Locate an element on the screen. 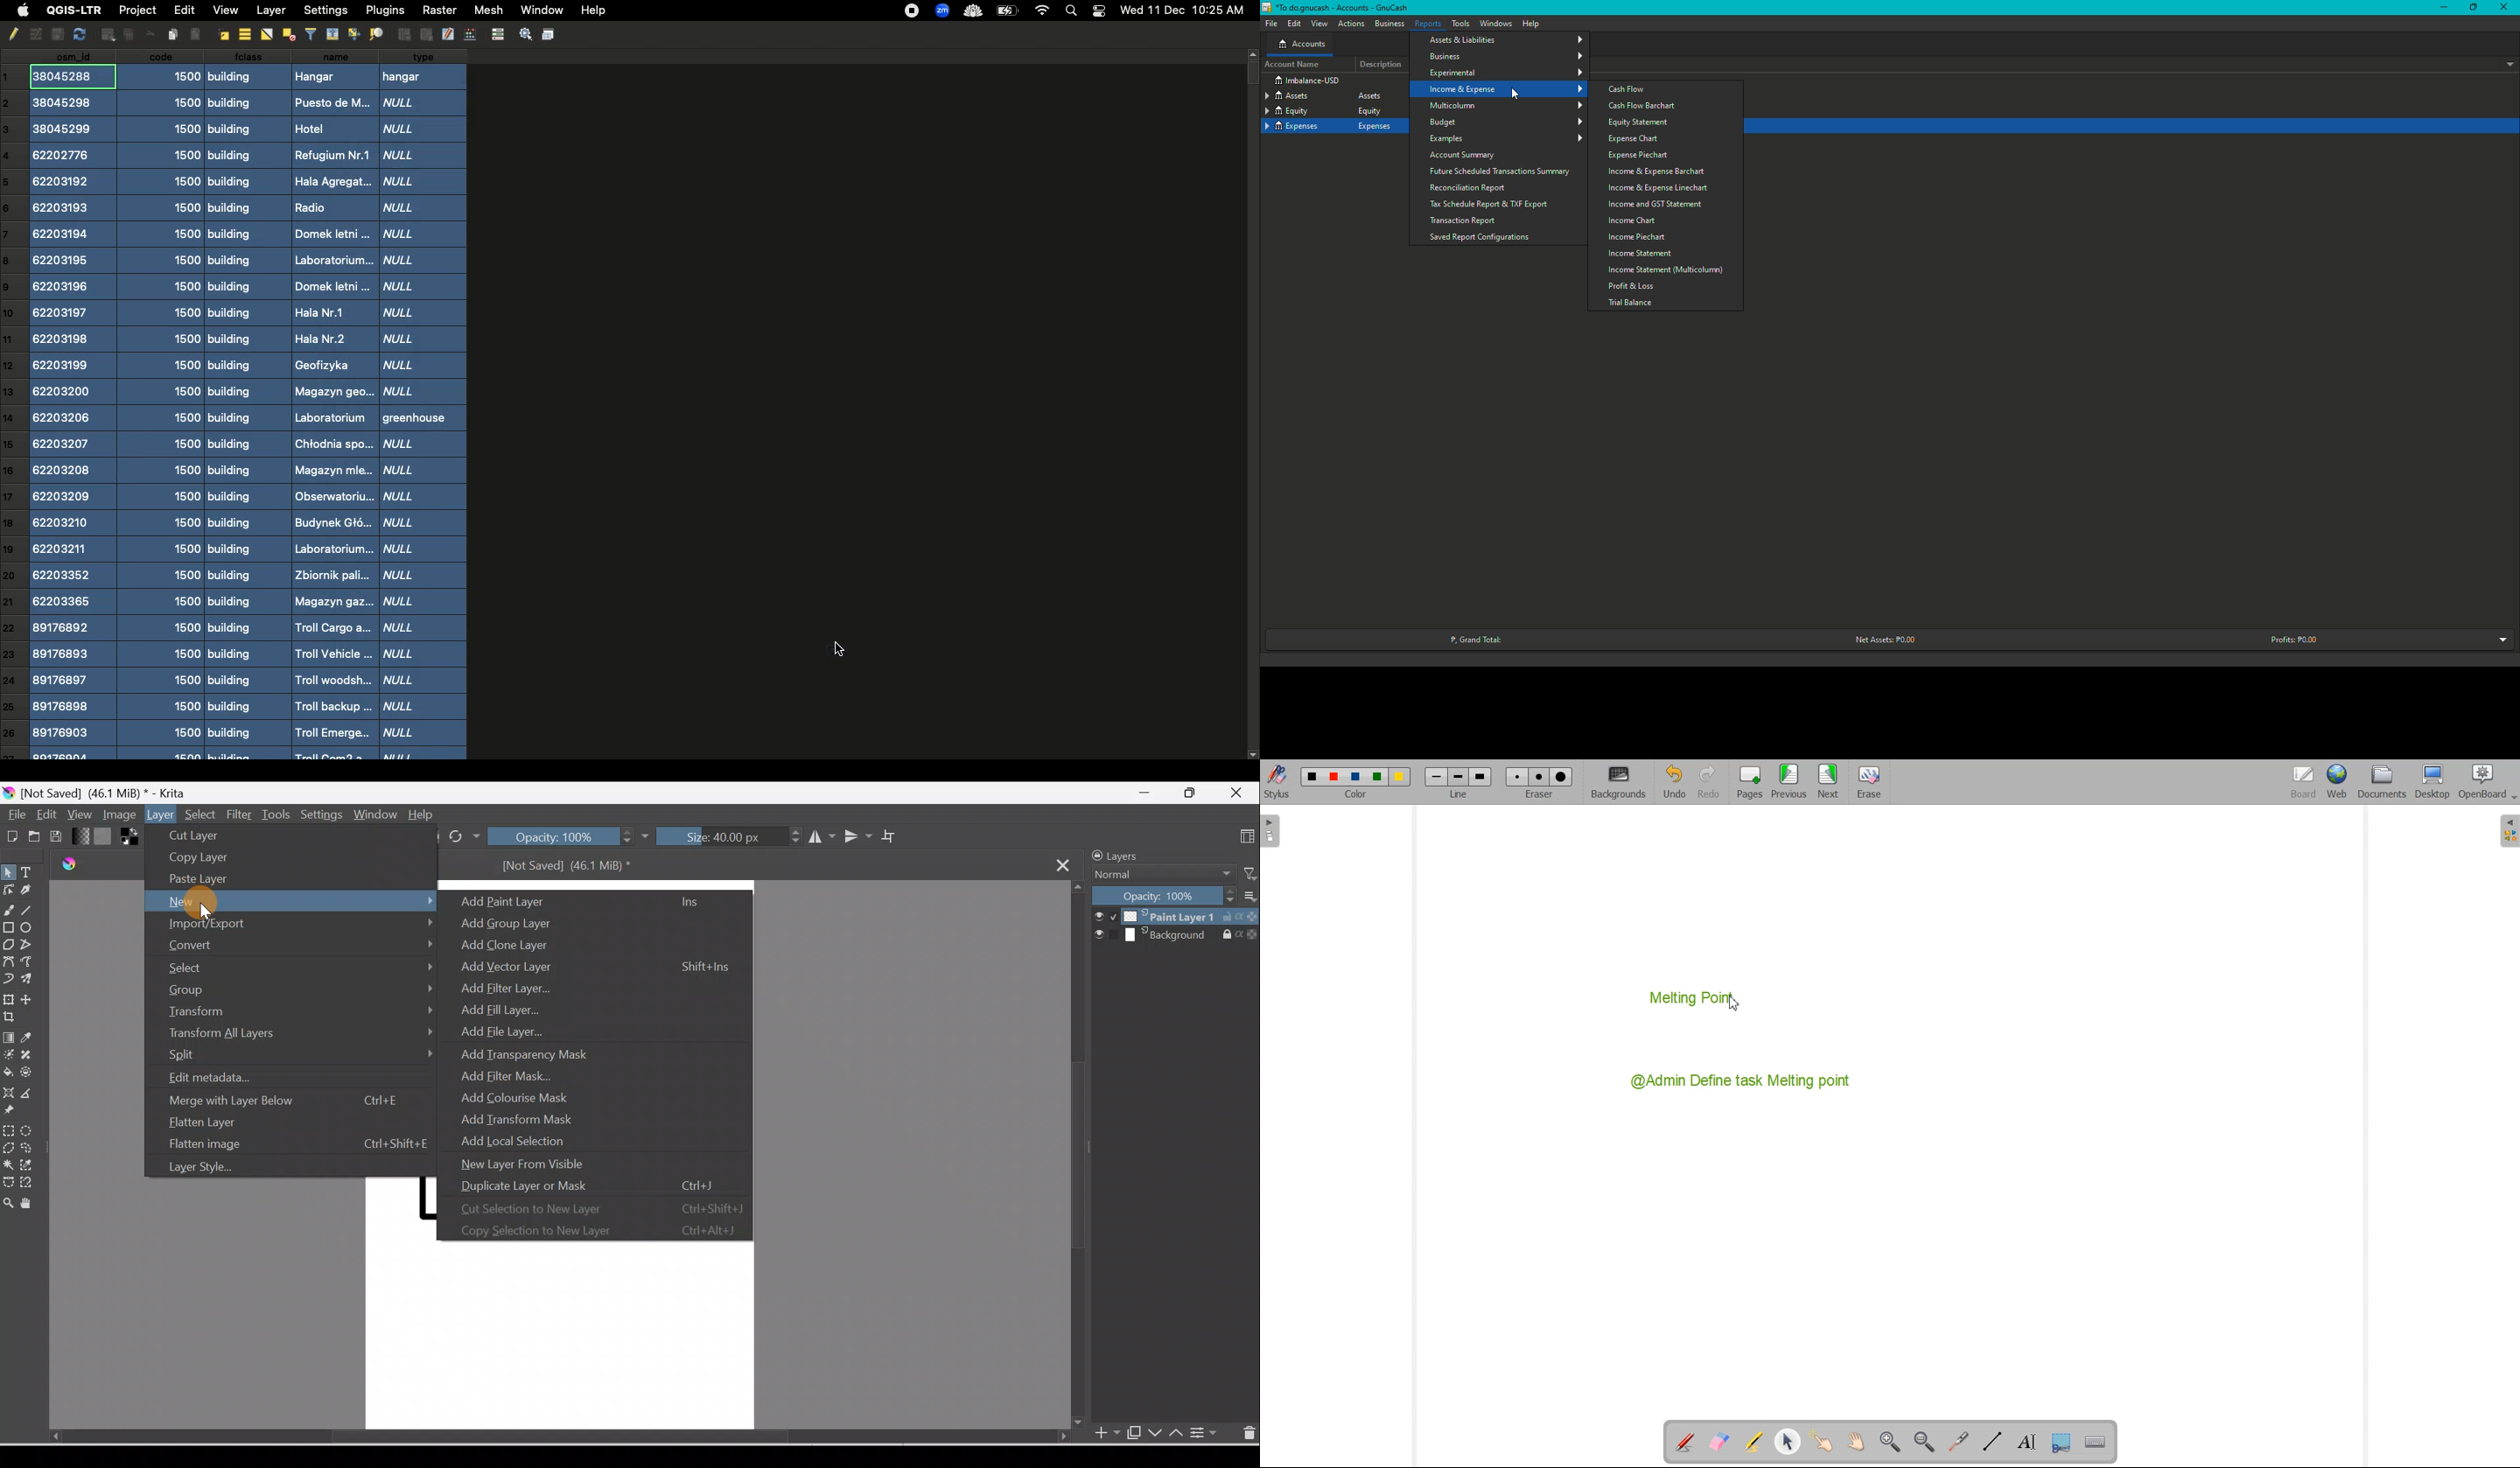 The image size is (2520, 1484). Move a layer is located at coordinates (33, 1000).